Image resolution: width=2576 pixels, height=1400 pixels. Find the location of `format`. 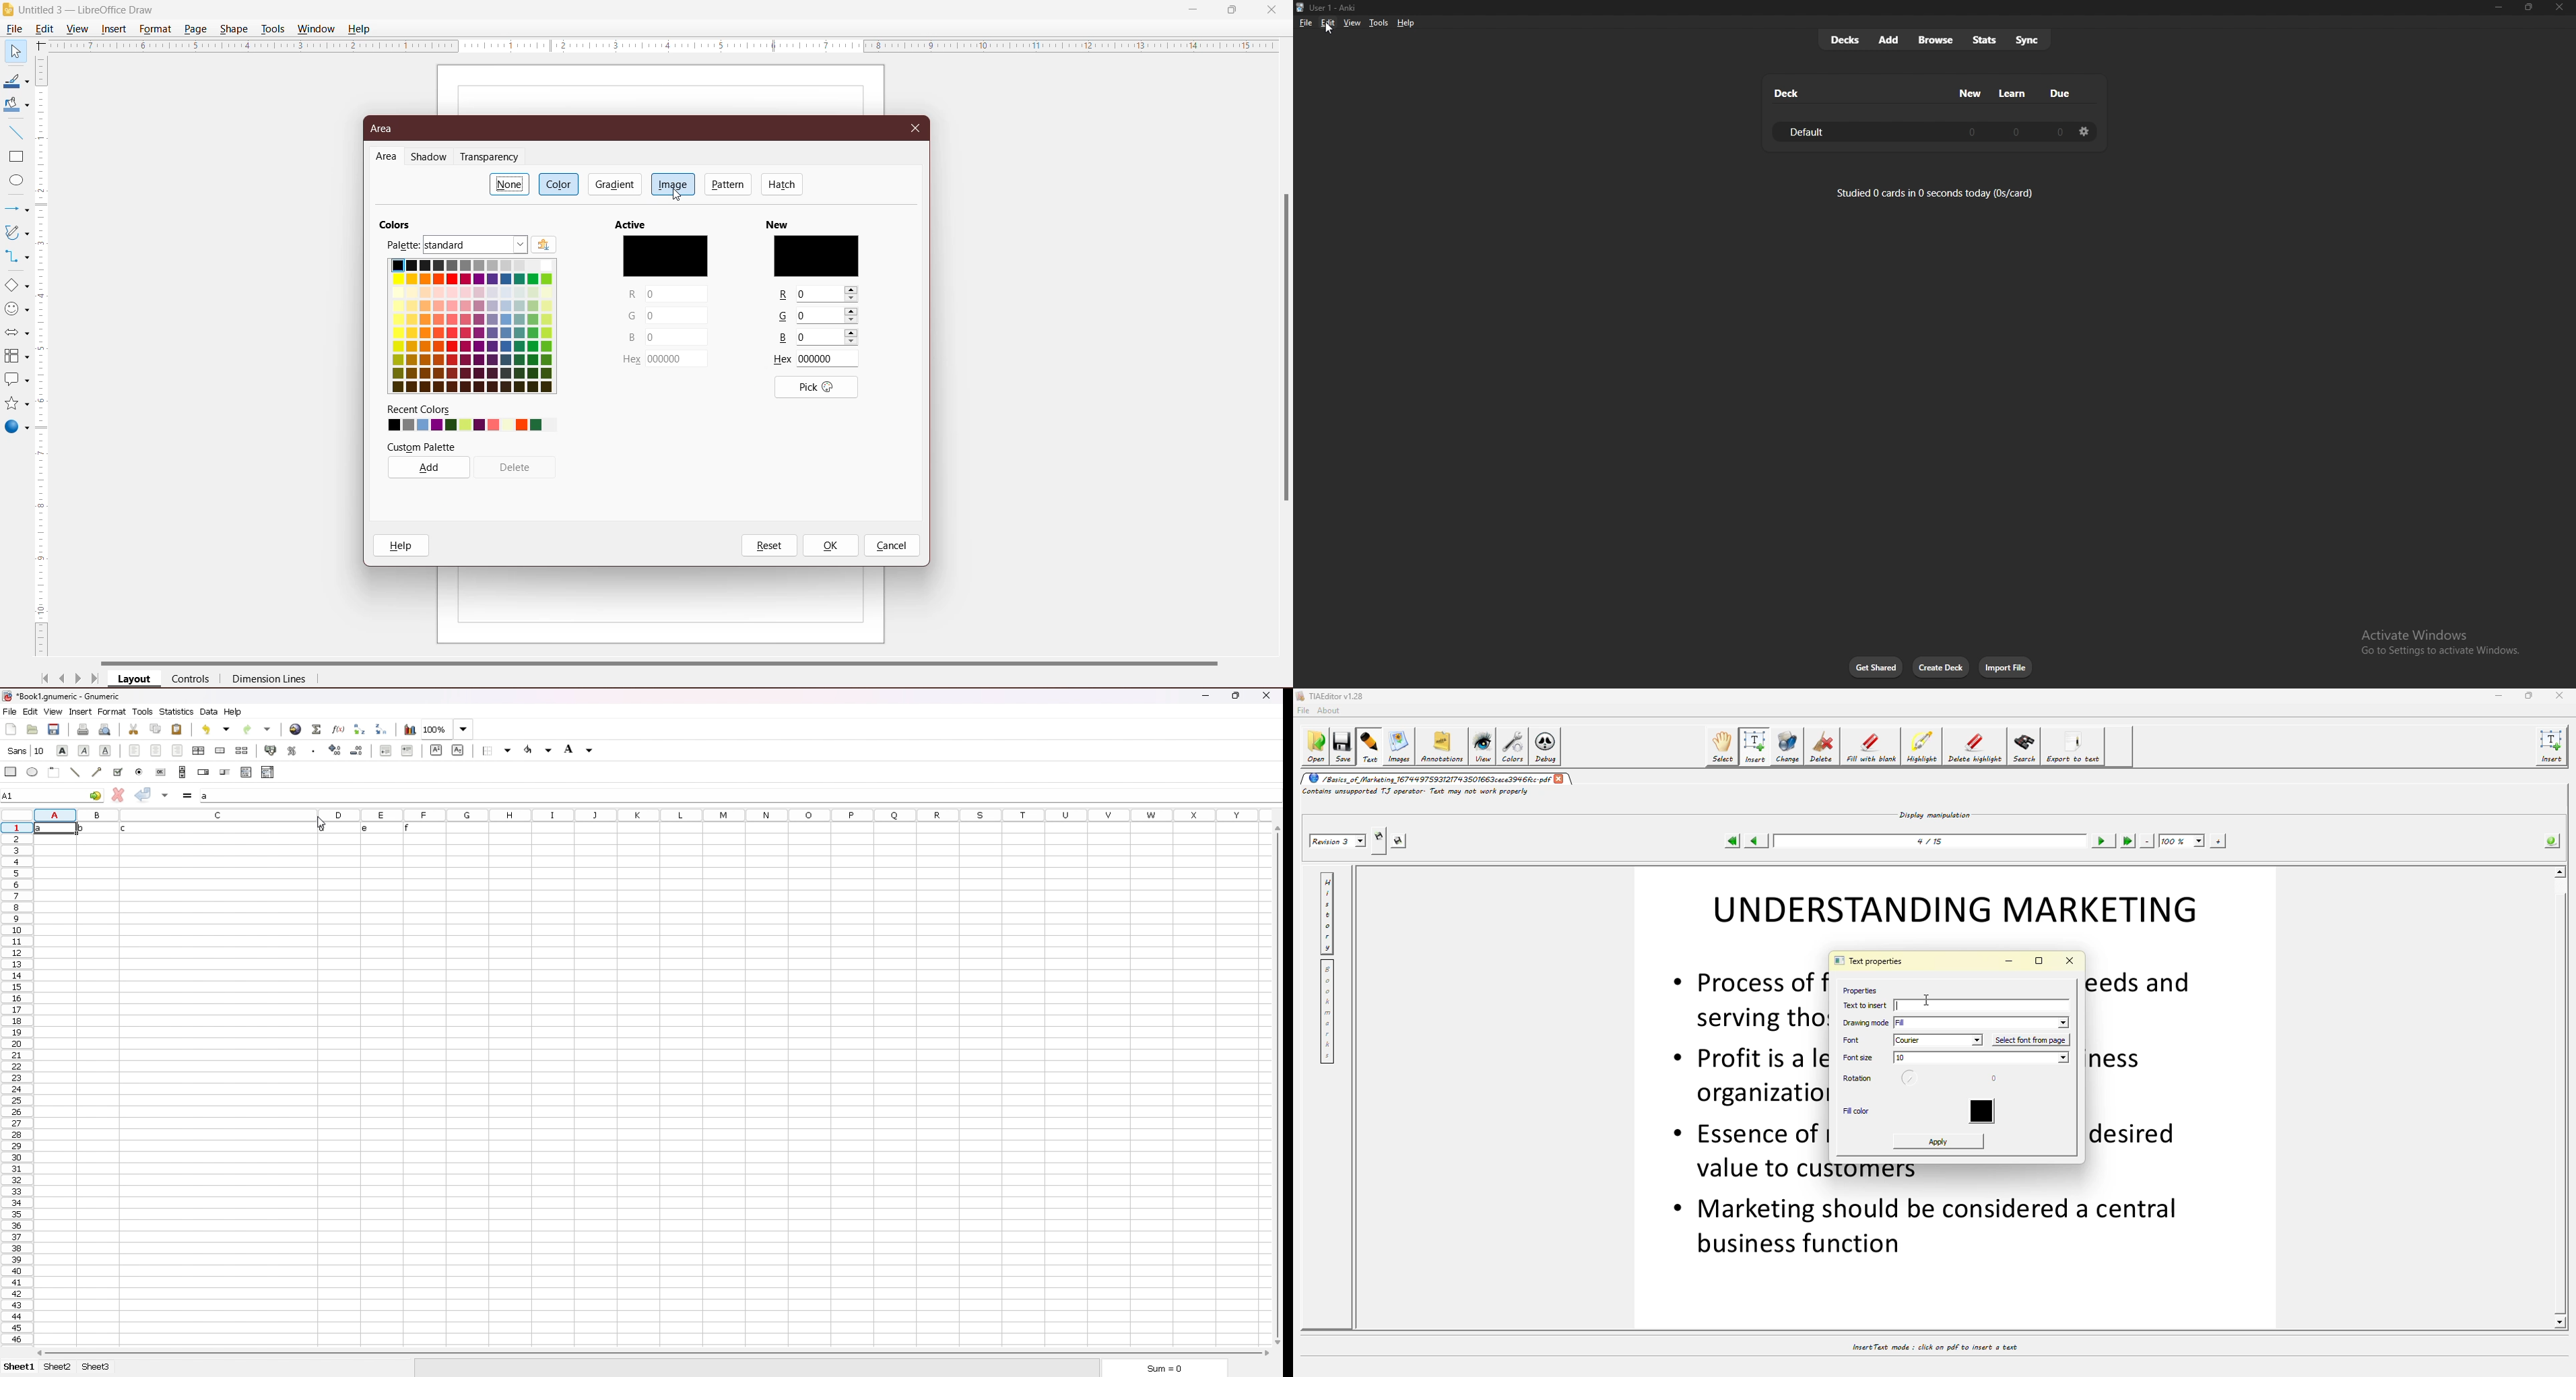

format is located at coordinates (112, 711).